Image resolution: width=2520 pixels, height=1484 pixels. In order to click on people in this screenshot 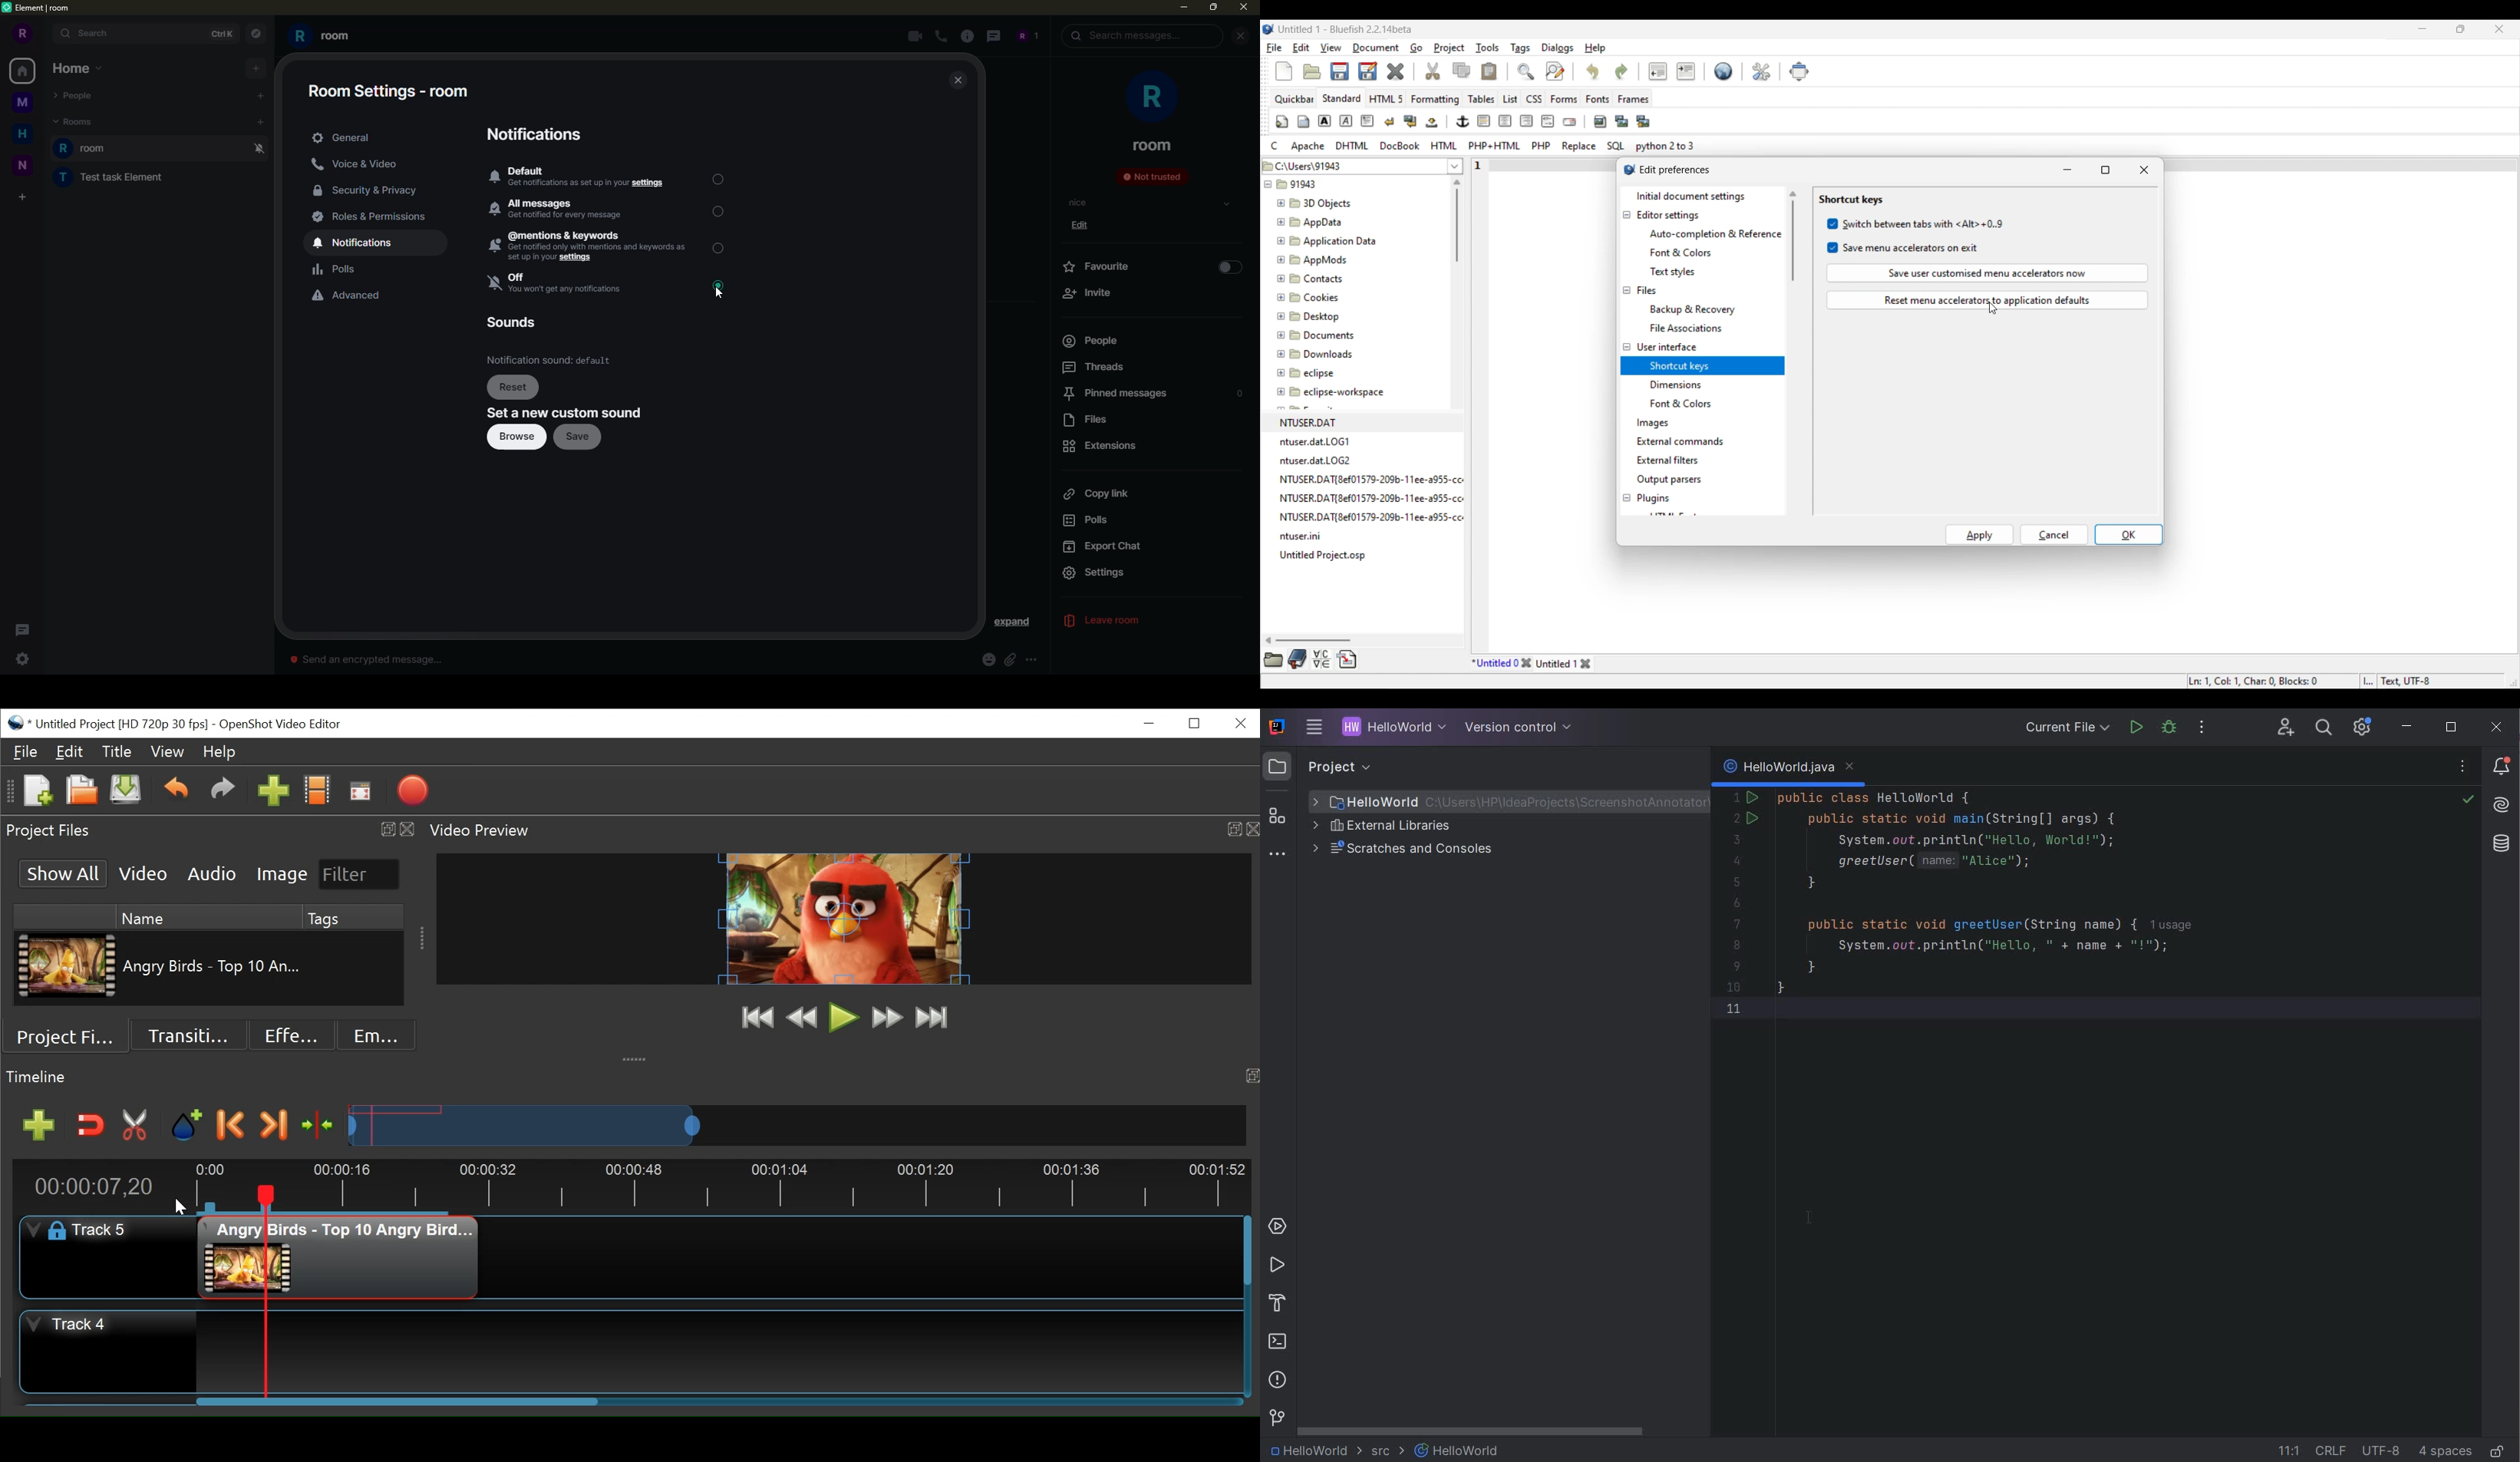, I will do `click(1089, 341)`.